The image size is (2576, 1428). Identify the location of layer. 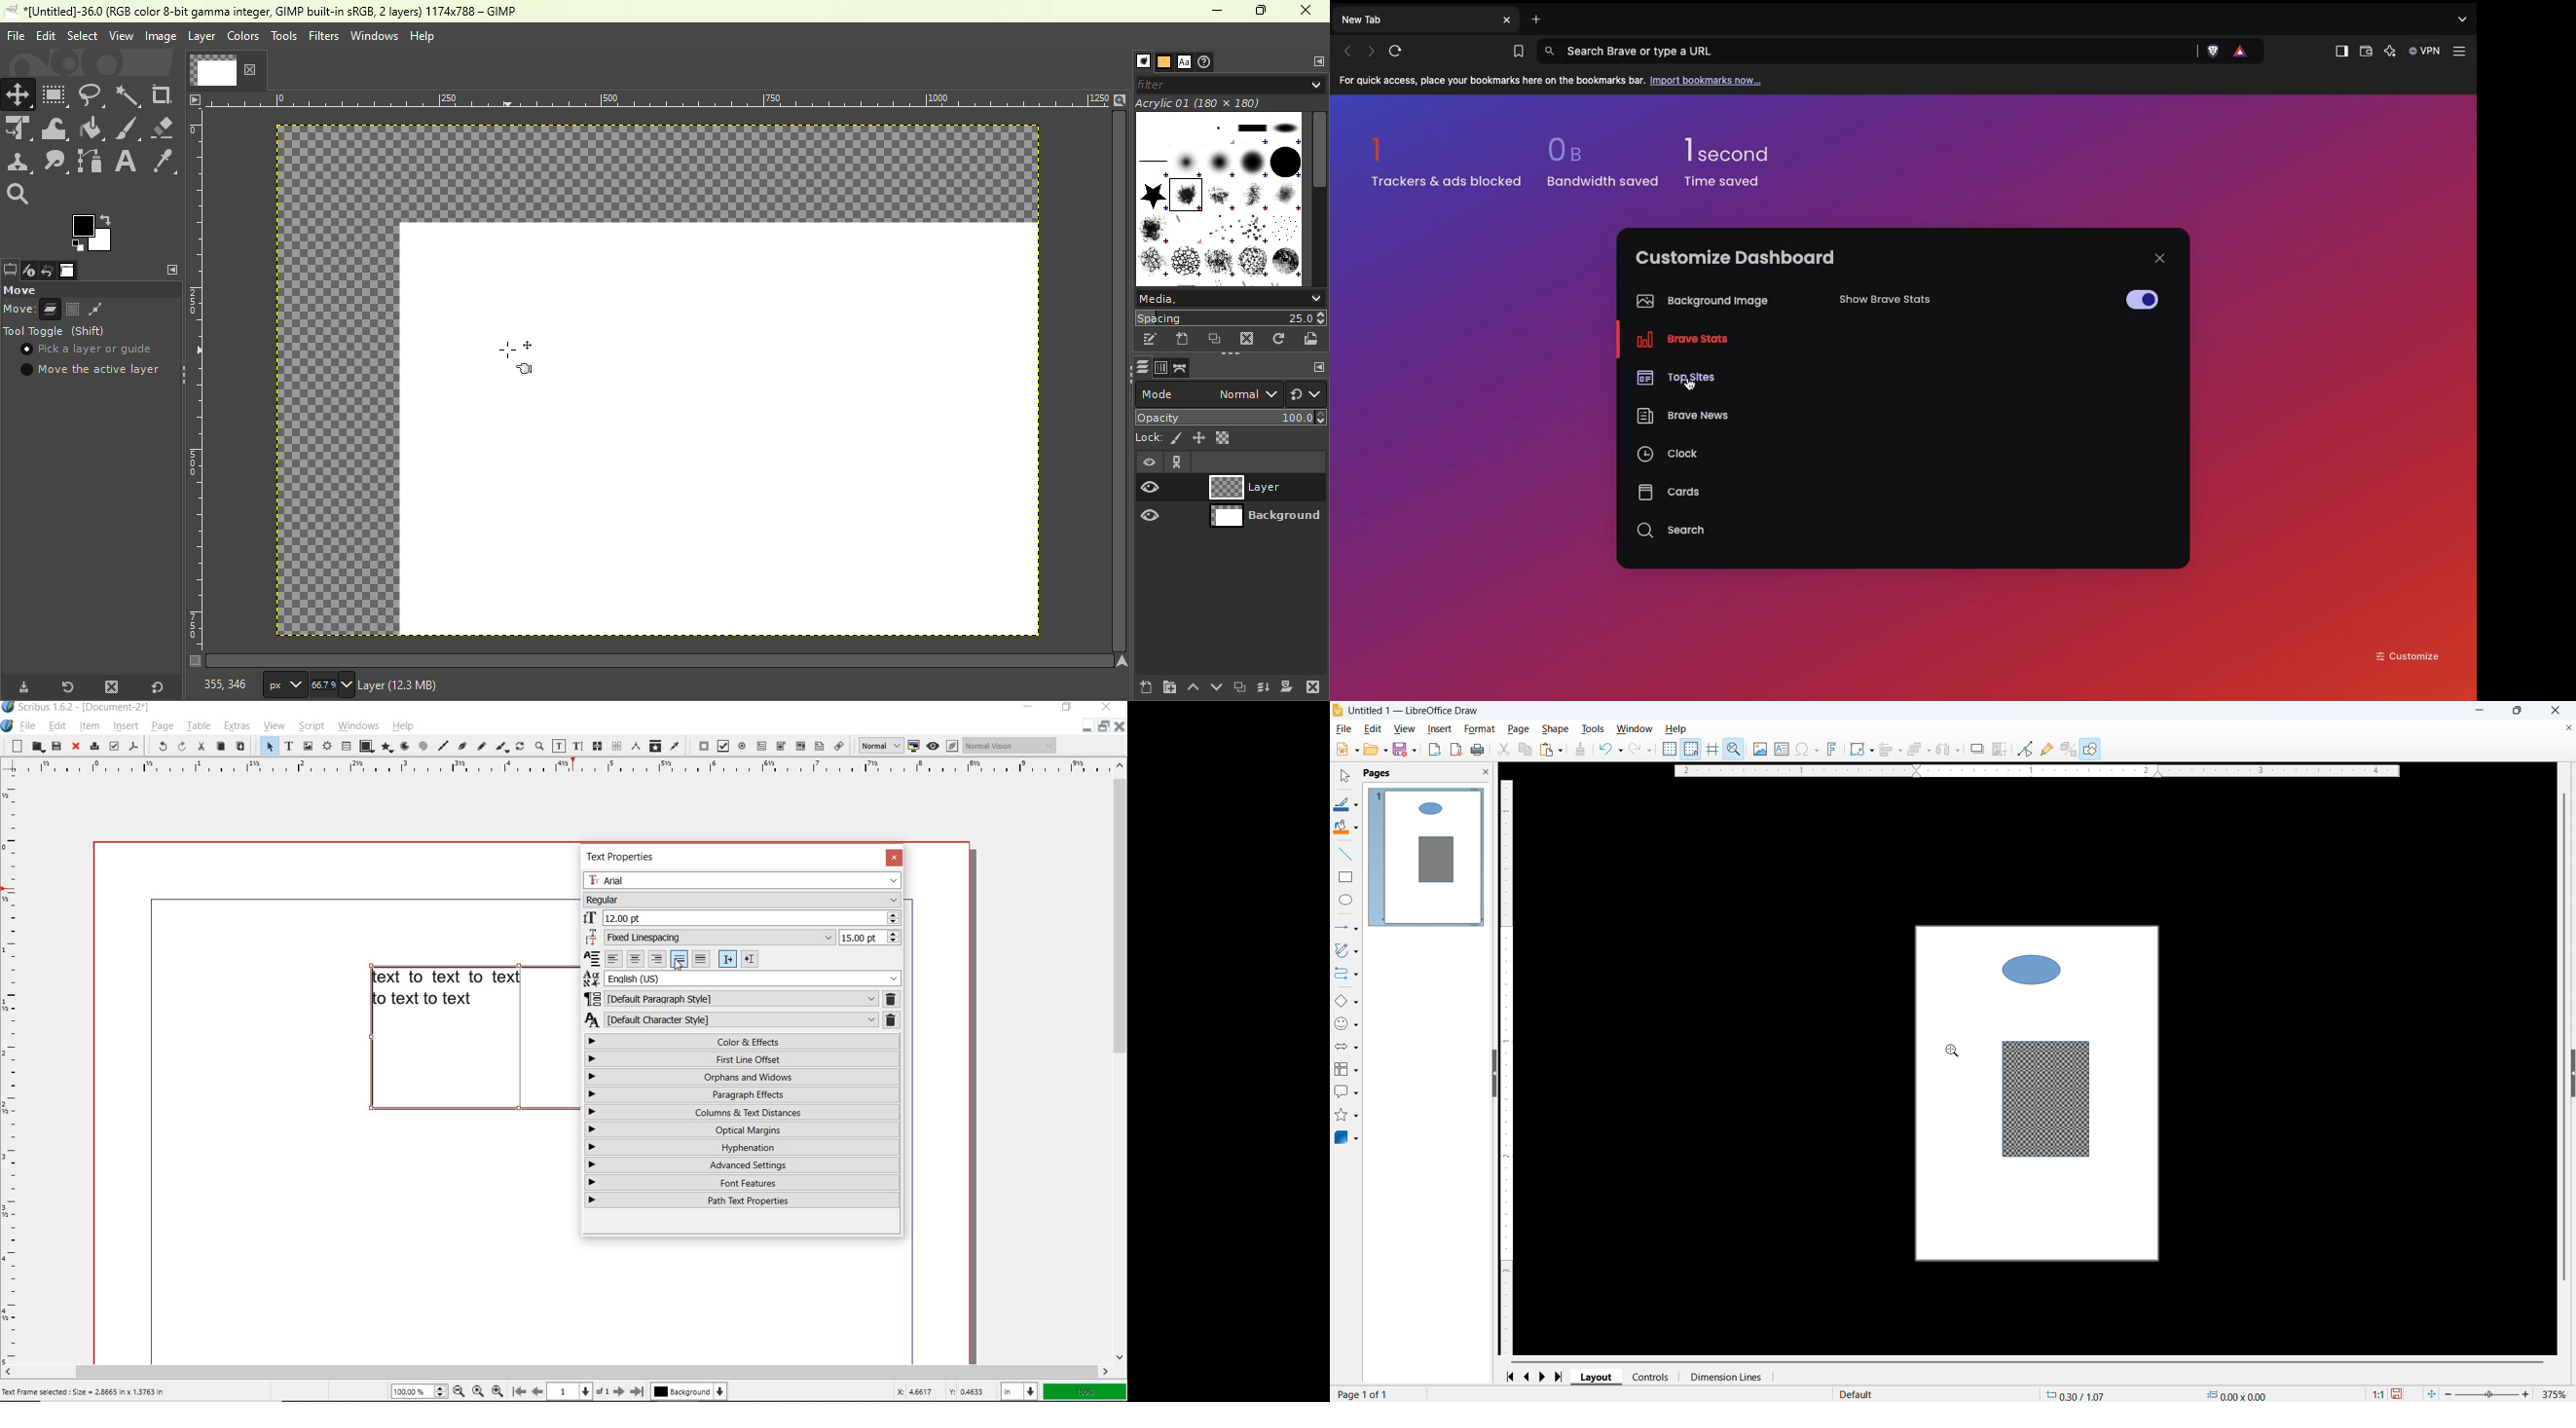
(439, 687).